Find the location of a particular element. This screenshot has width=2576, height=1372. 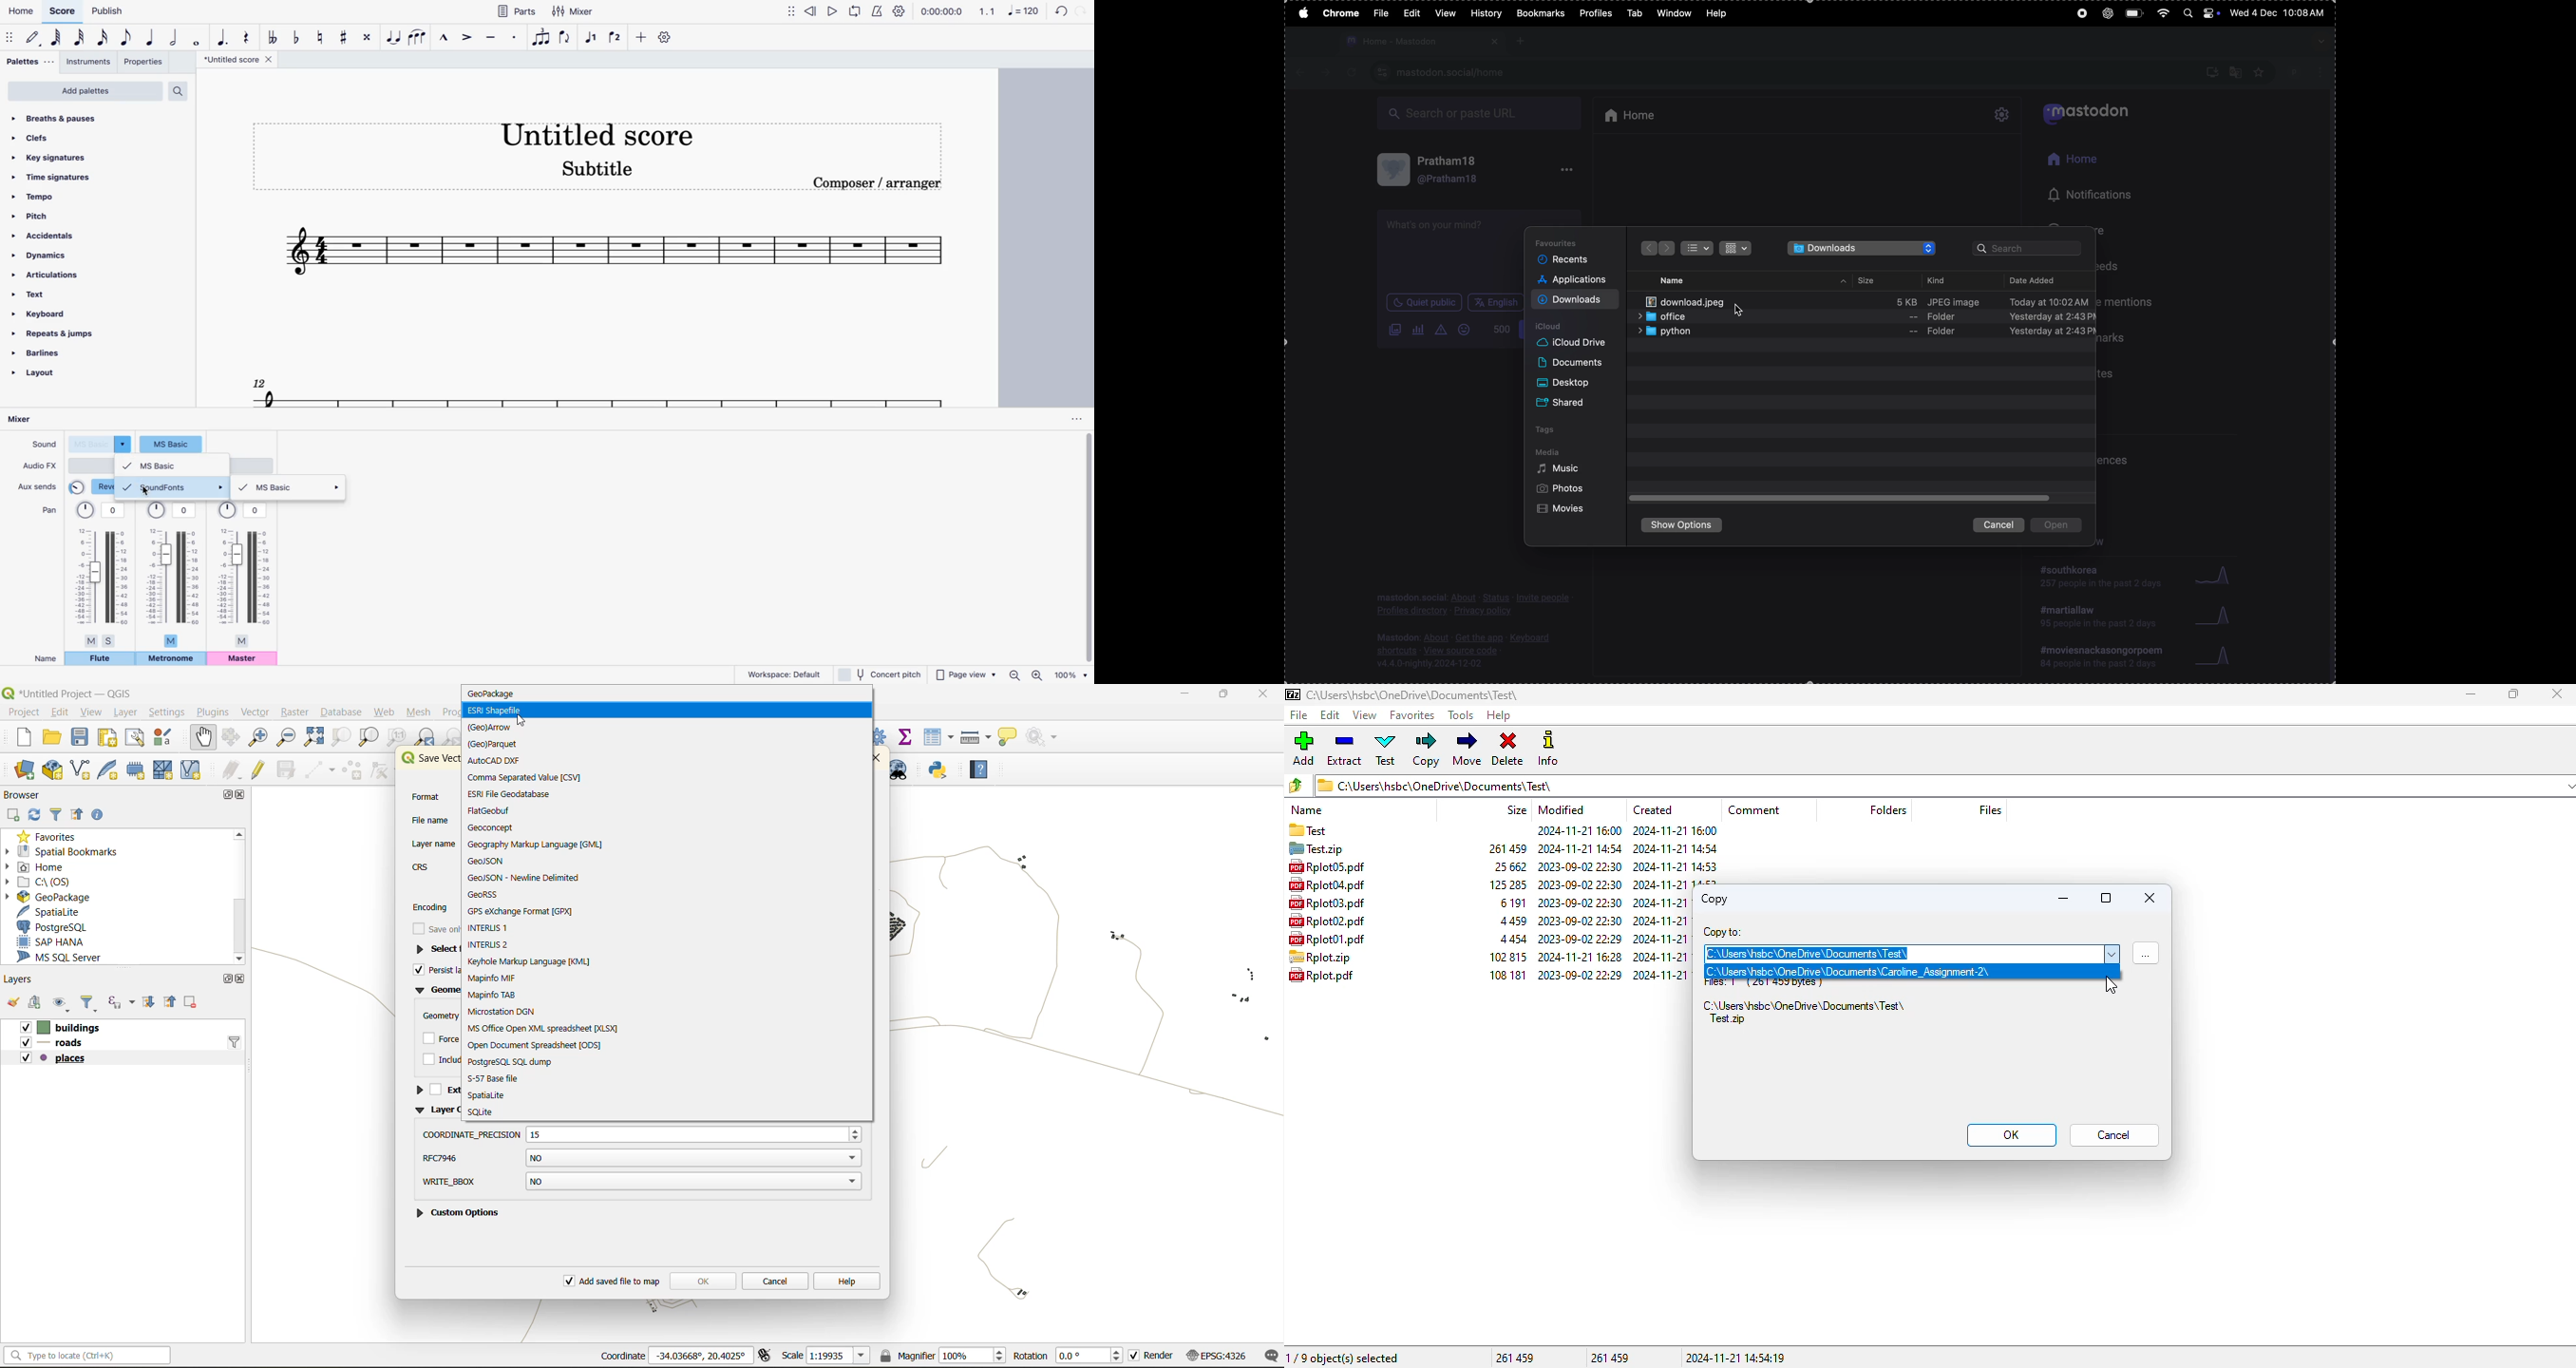

new temporary scratch file layer is located at coordinates (135, 770).